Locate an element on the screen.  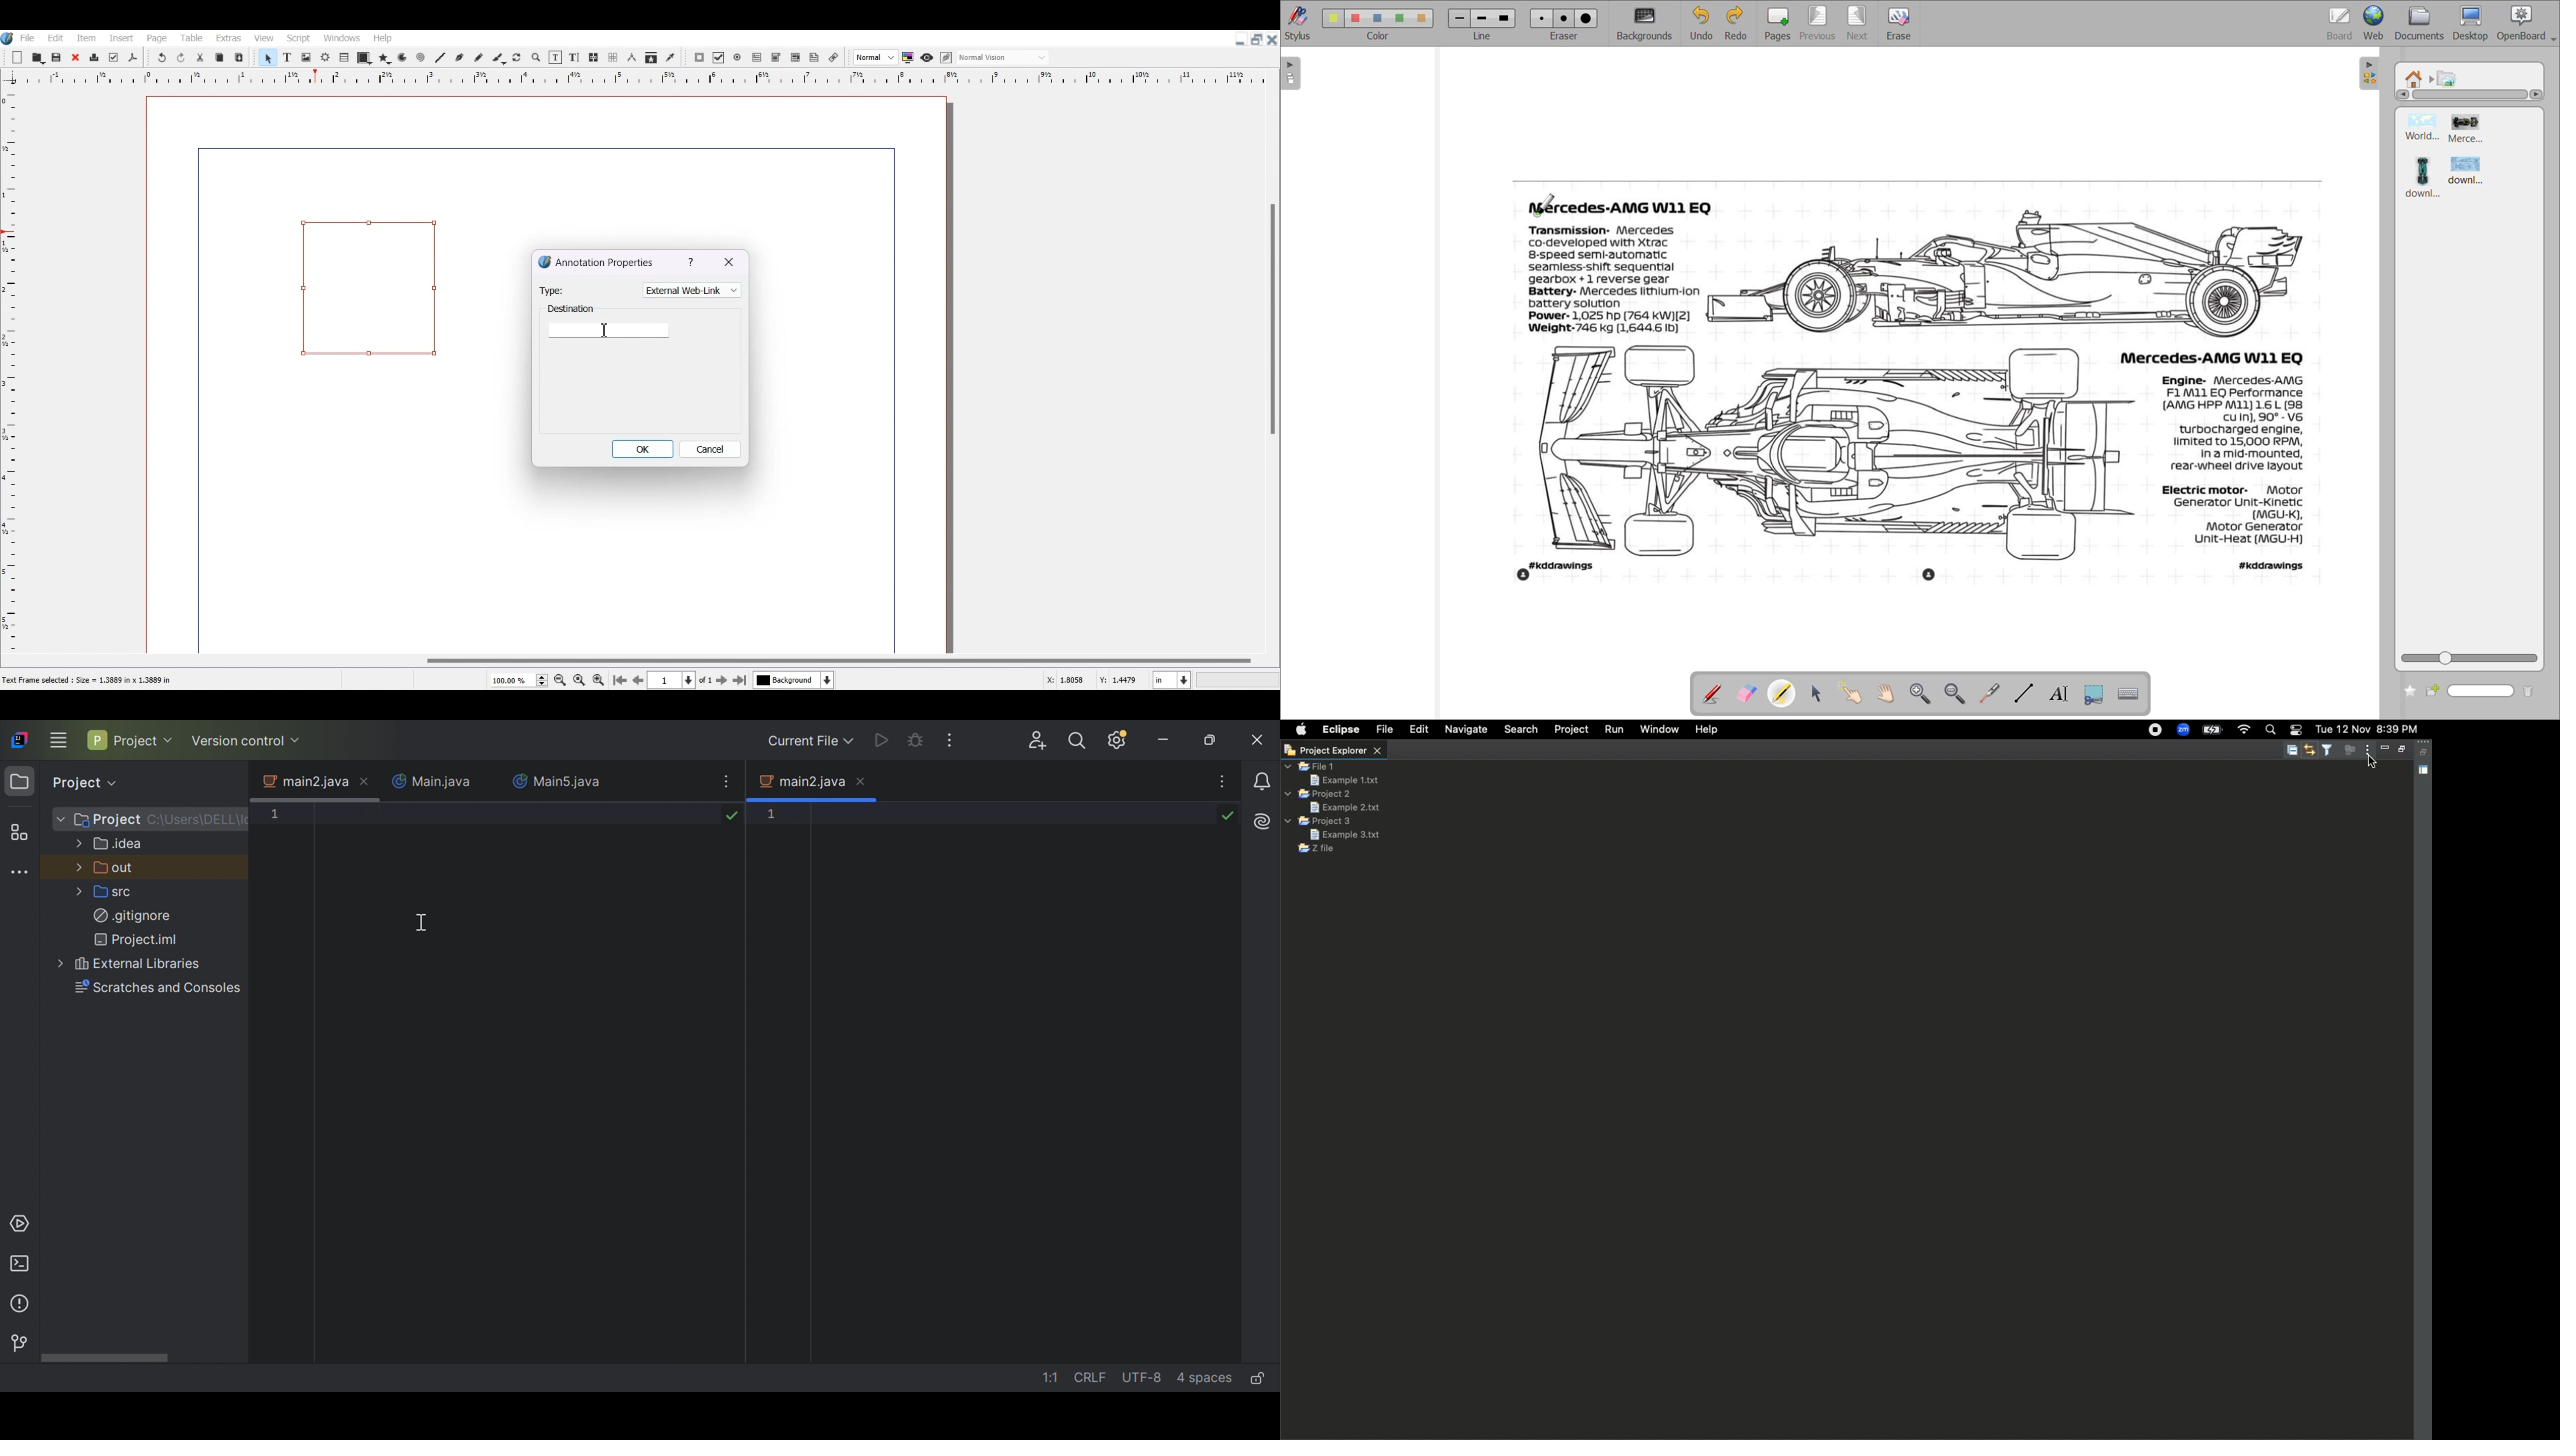
Project is located at coordinates (107, 821).